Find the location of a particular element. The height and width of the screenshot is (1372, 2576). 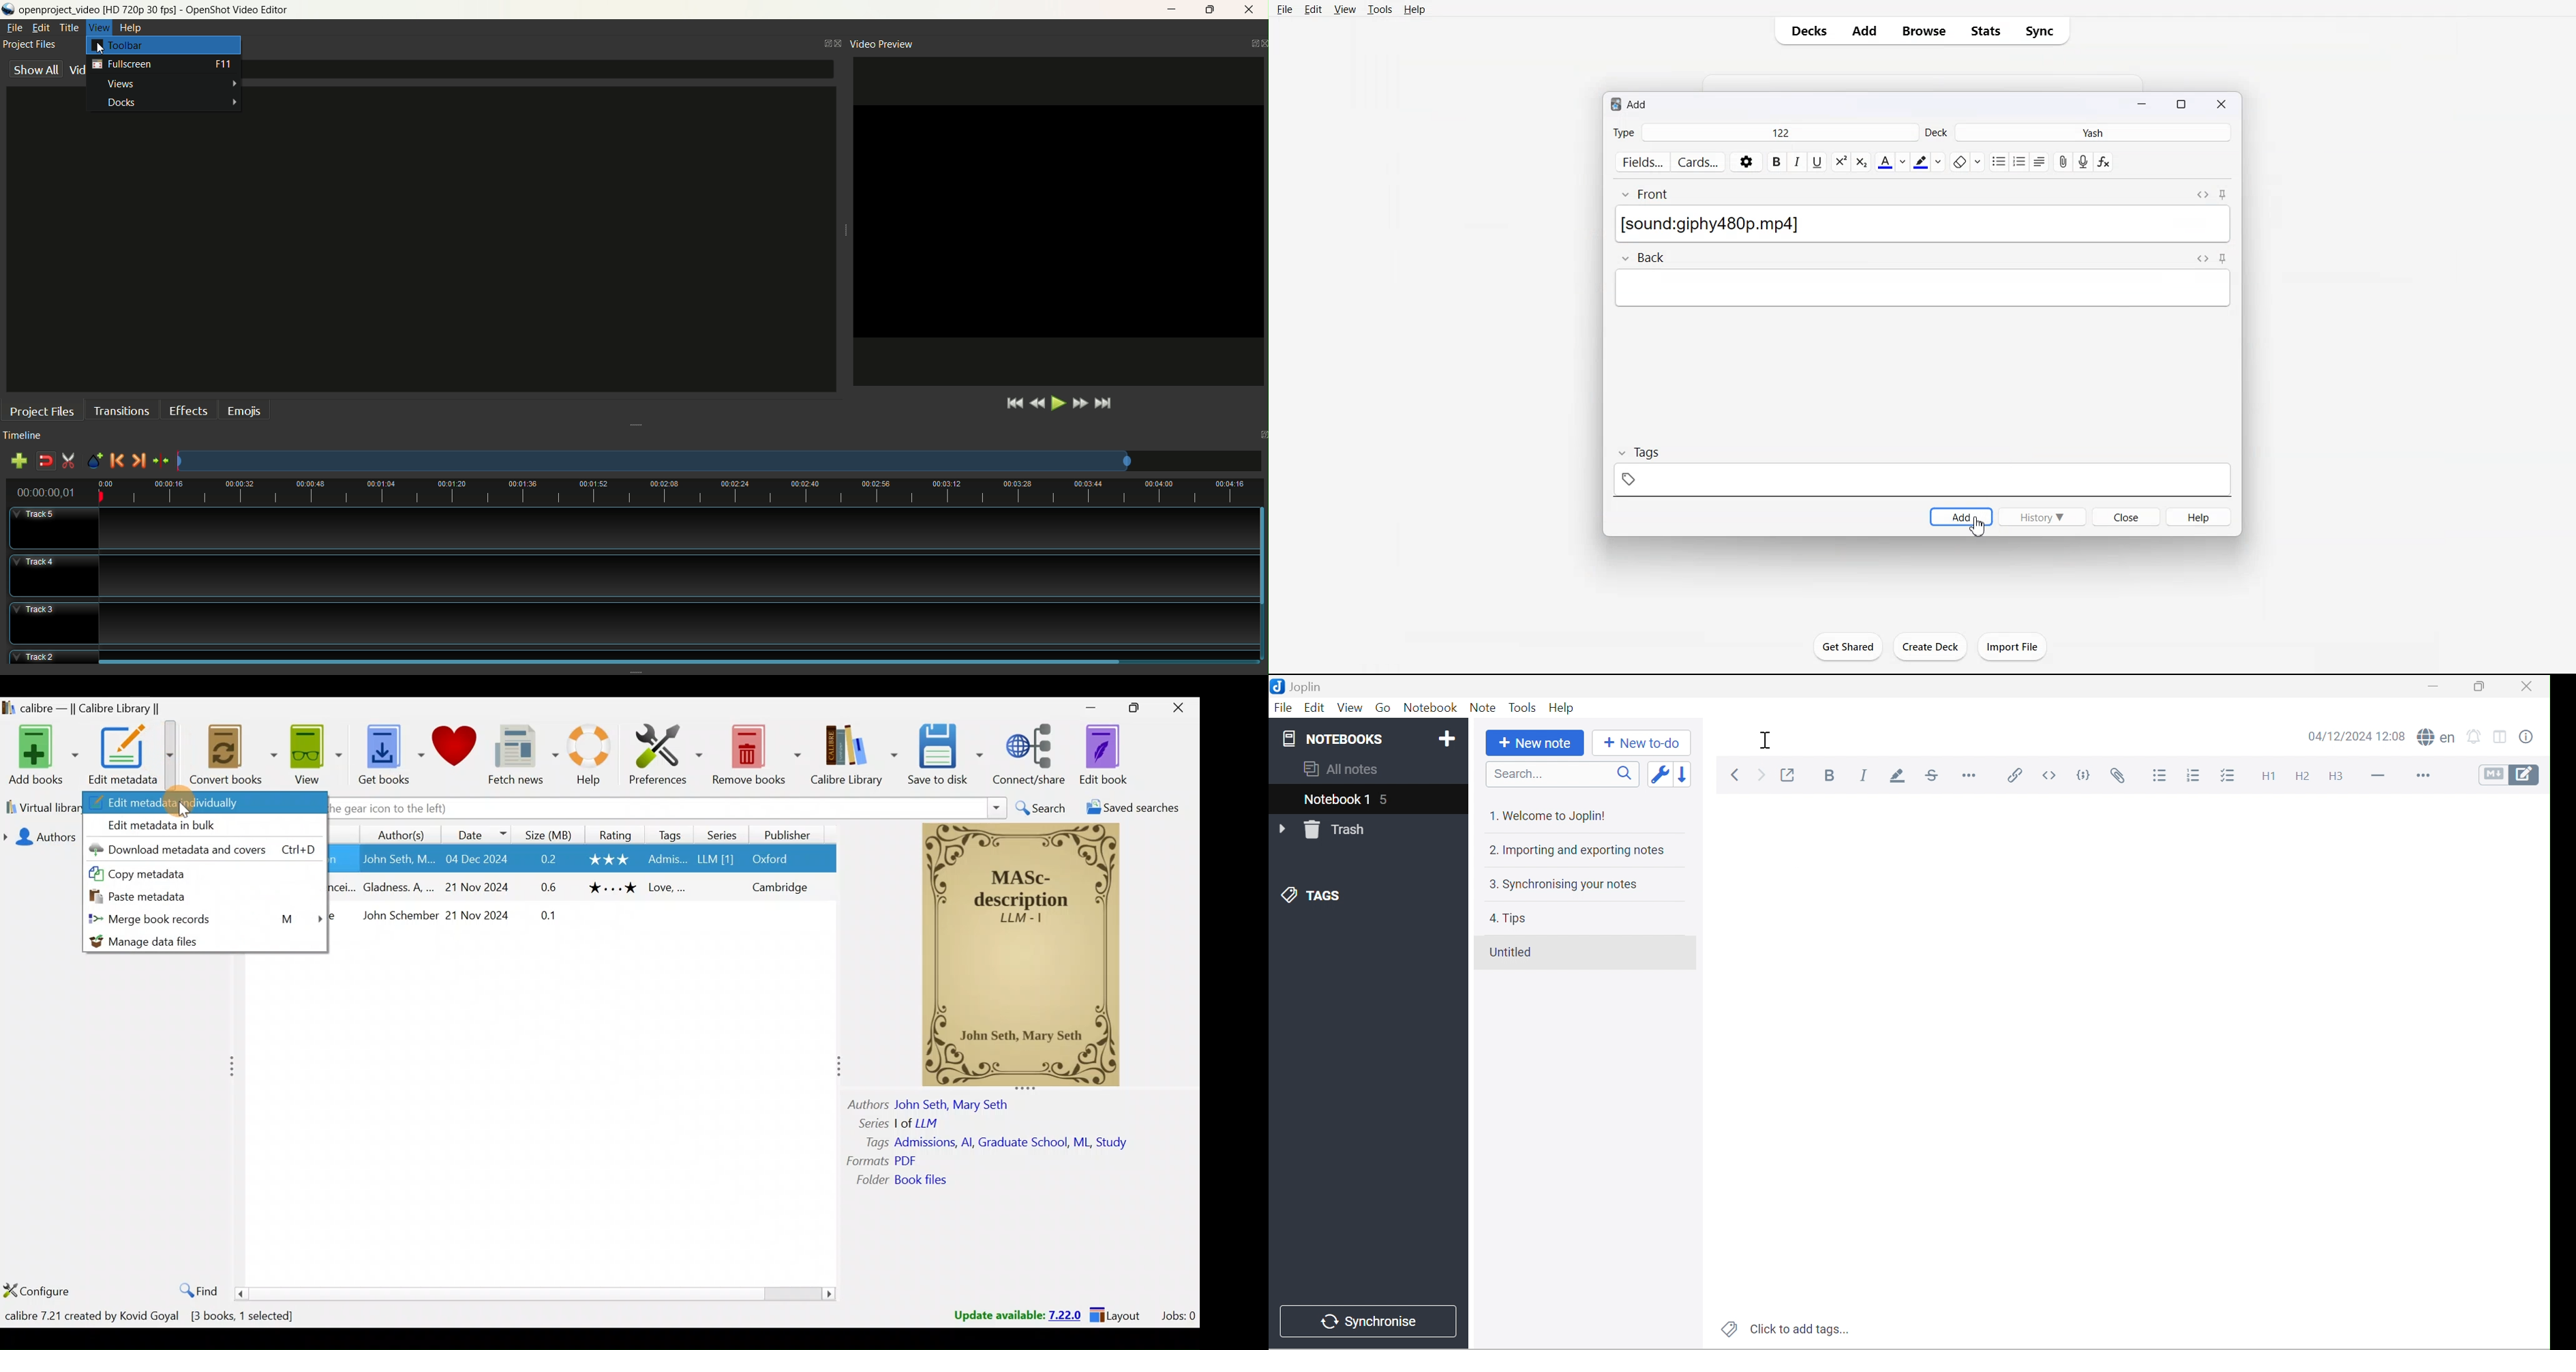

track2 is located at coordinates (635, 656).